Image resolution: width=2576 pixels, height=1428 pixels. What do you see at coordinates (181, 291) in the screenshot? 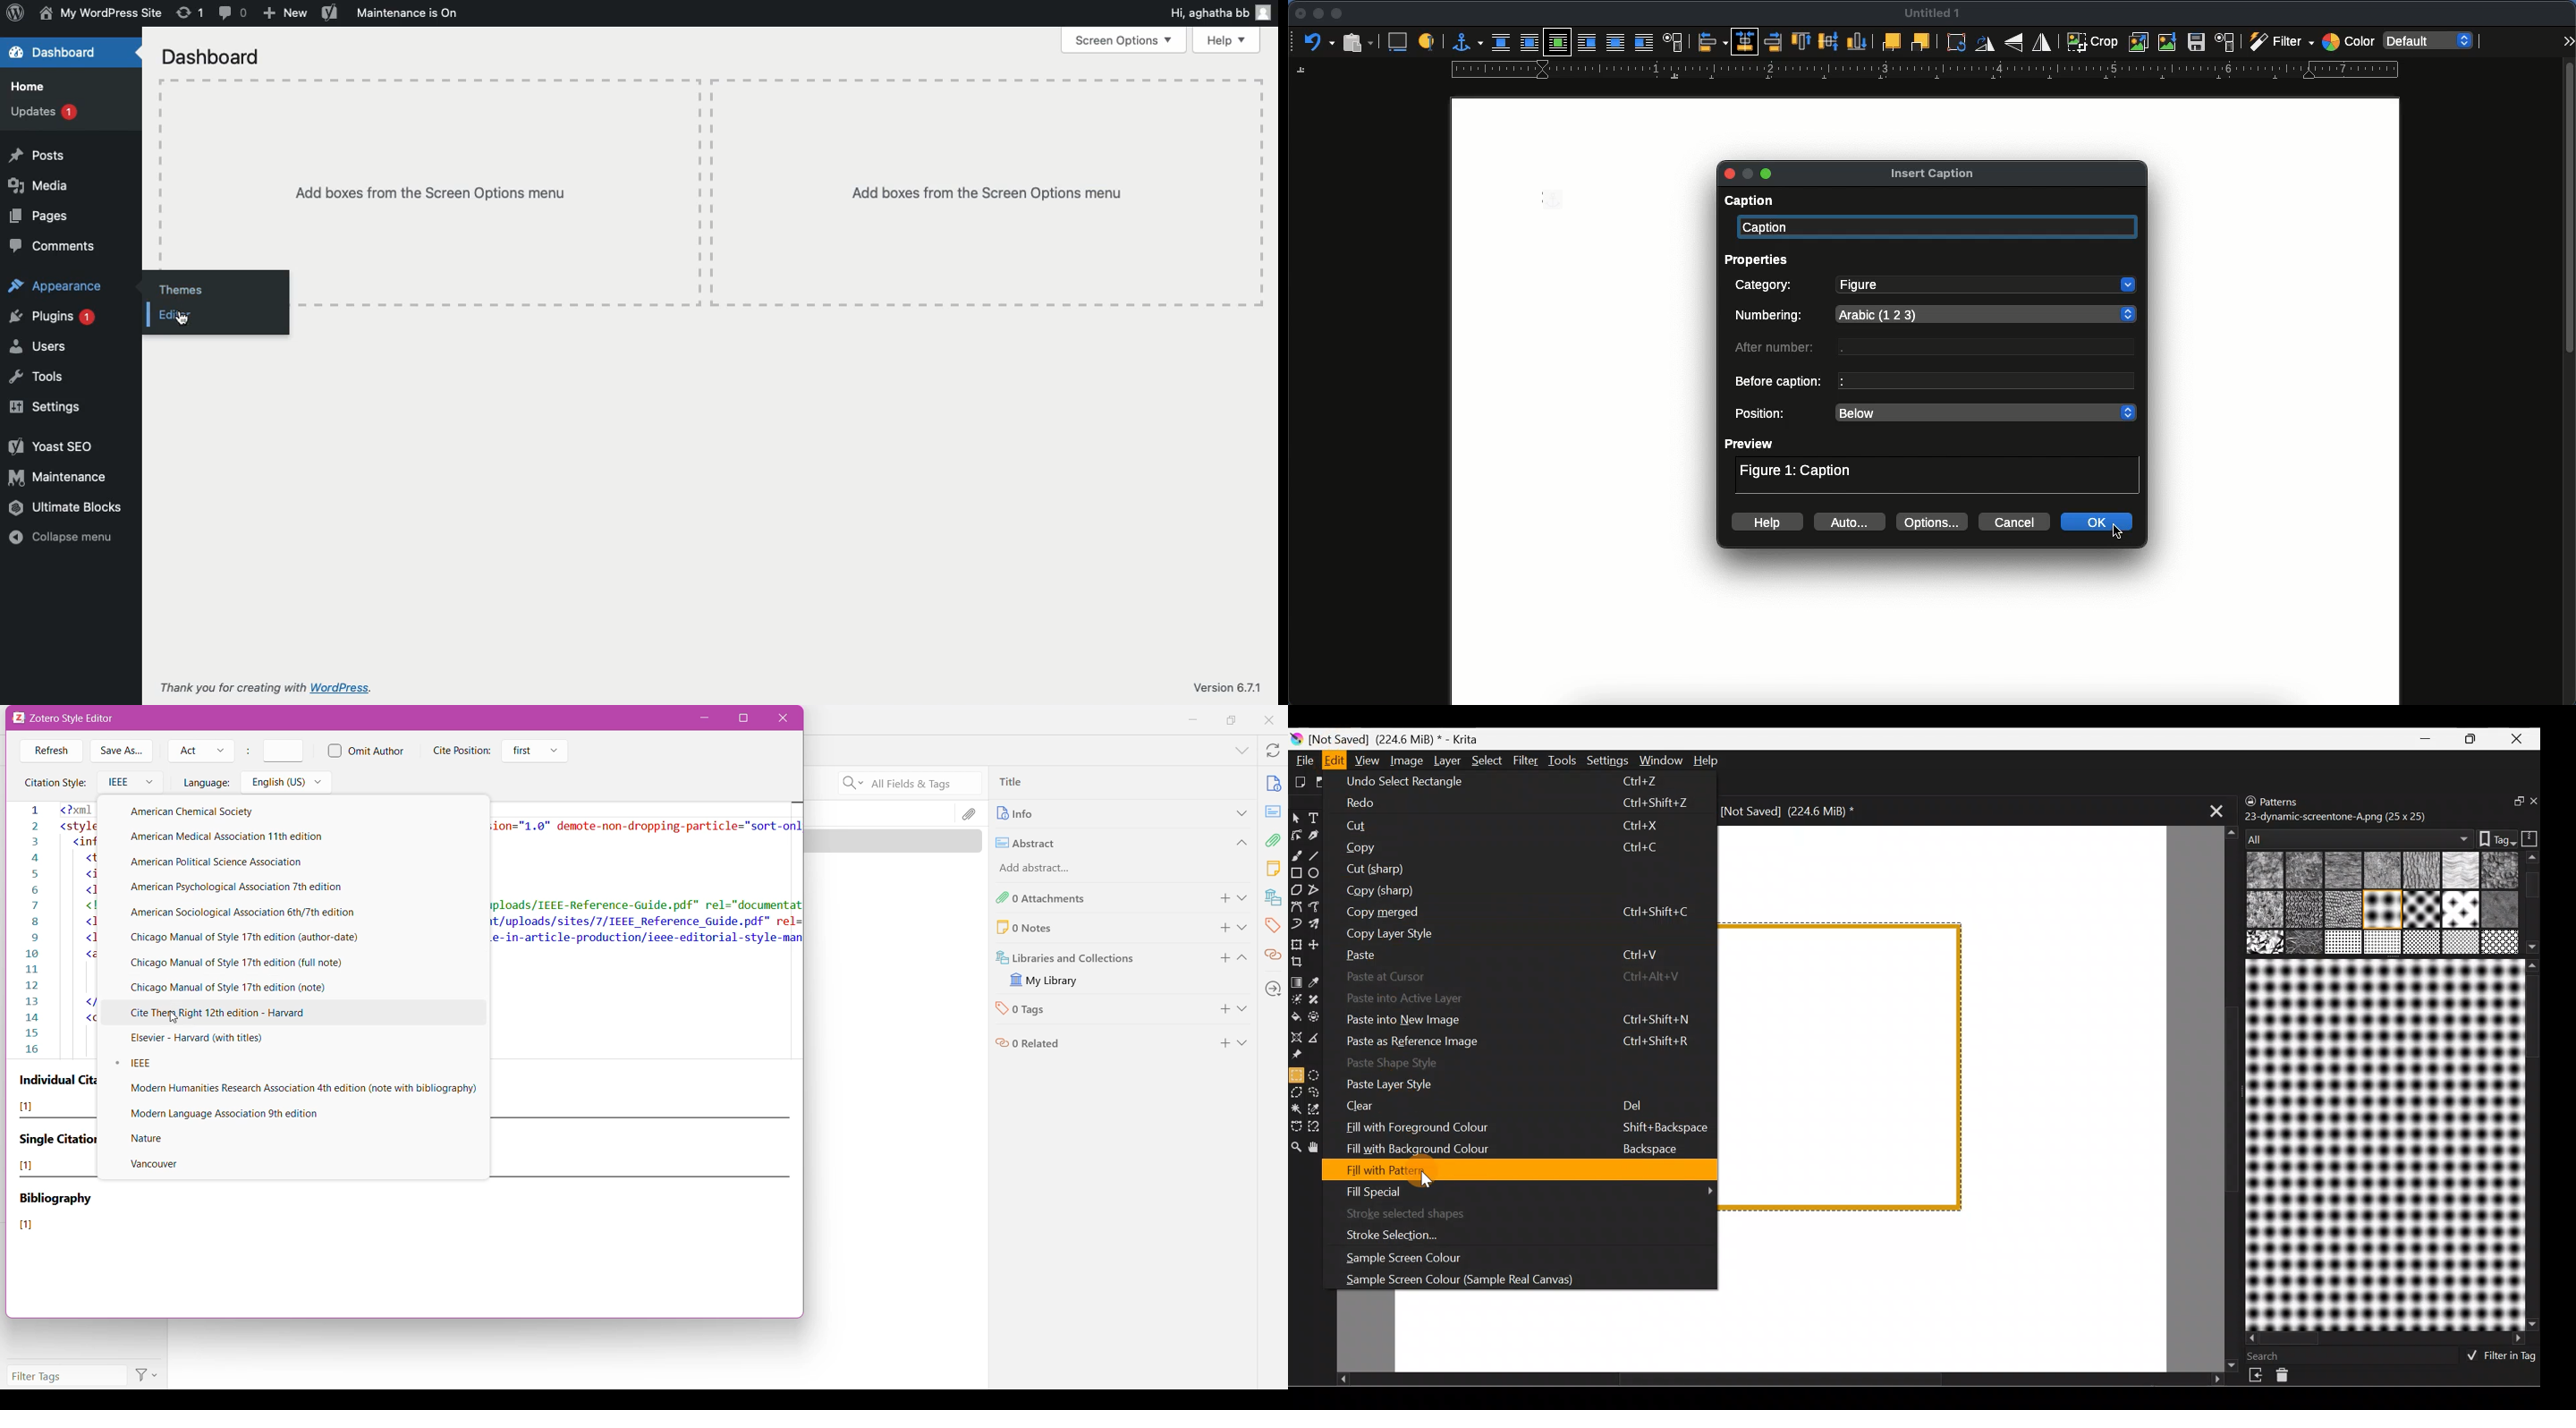
I see `Themes` at bounding box center [181, 291].